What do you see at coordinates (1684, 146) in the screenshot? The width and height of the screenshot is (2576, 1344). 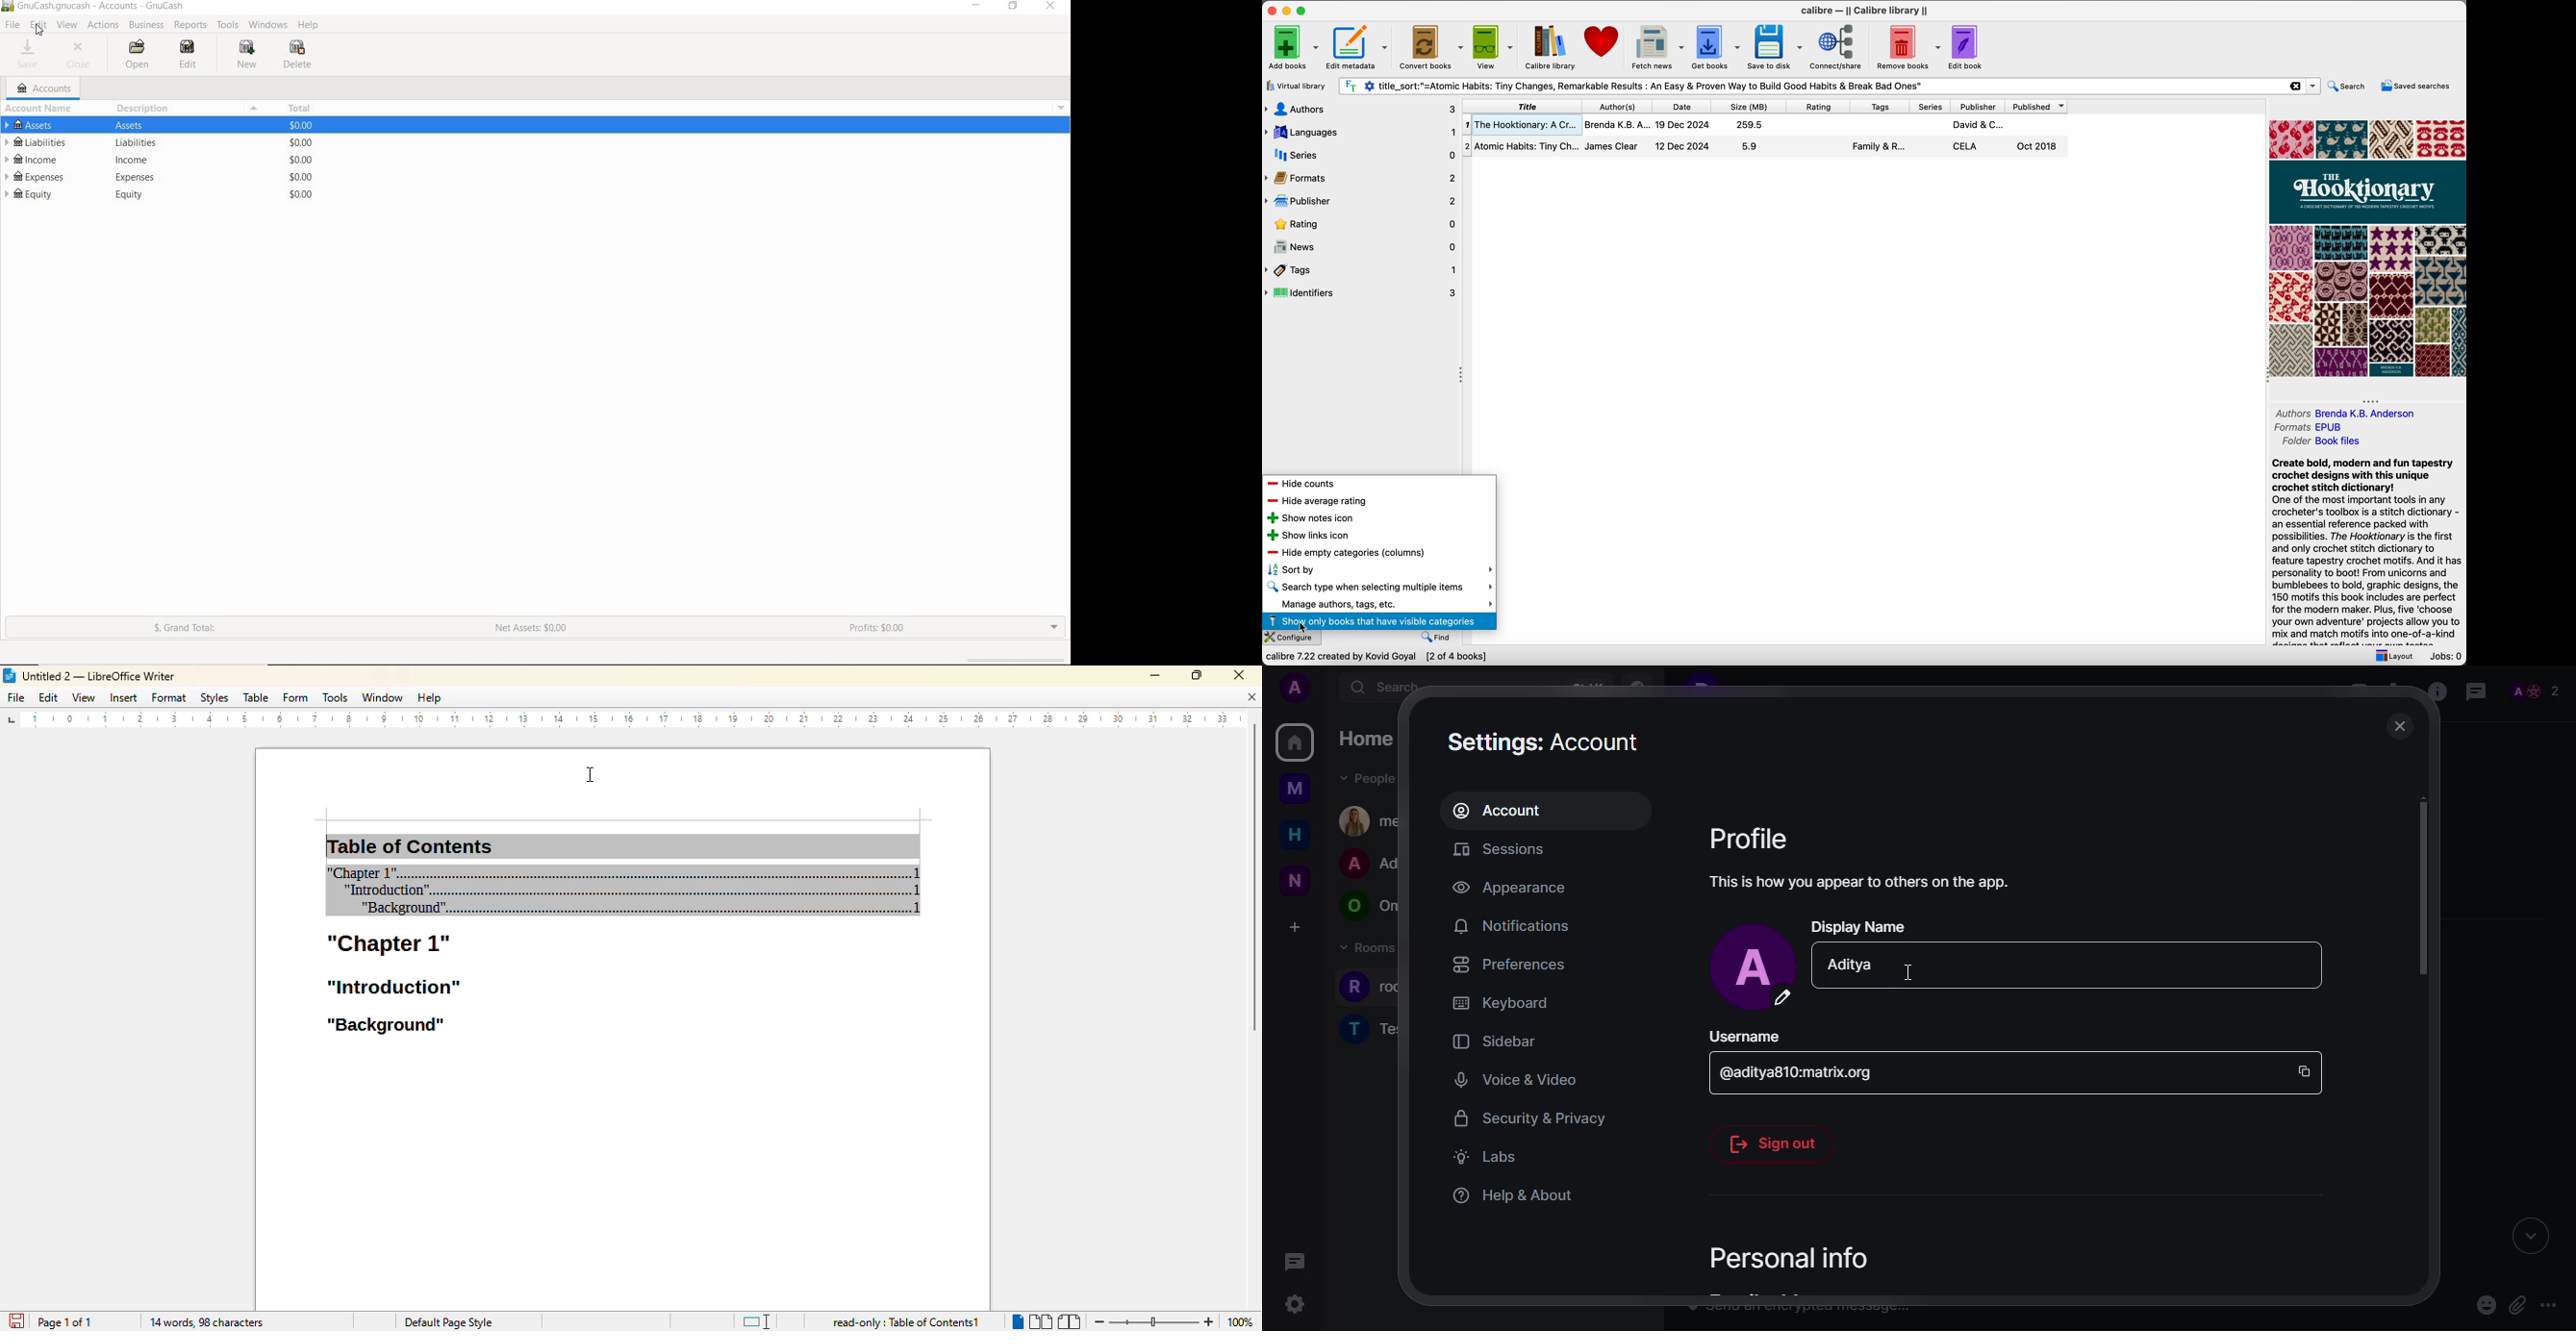 I see `12 Dec 2024` at bounding box center [1684, 146].